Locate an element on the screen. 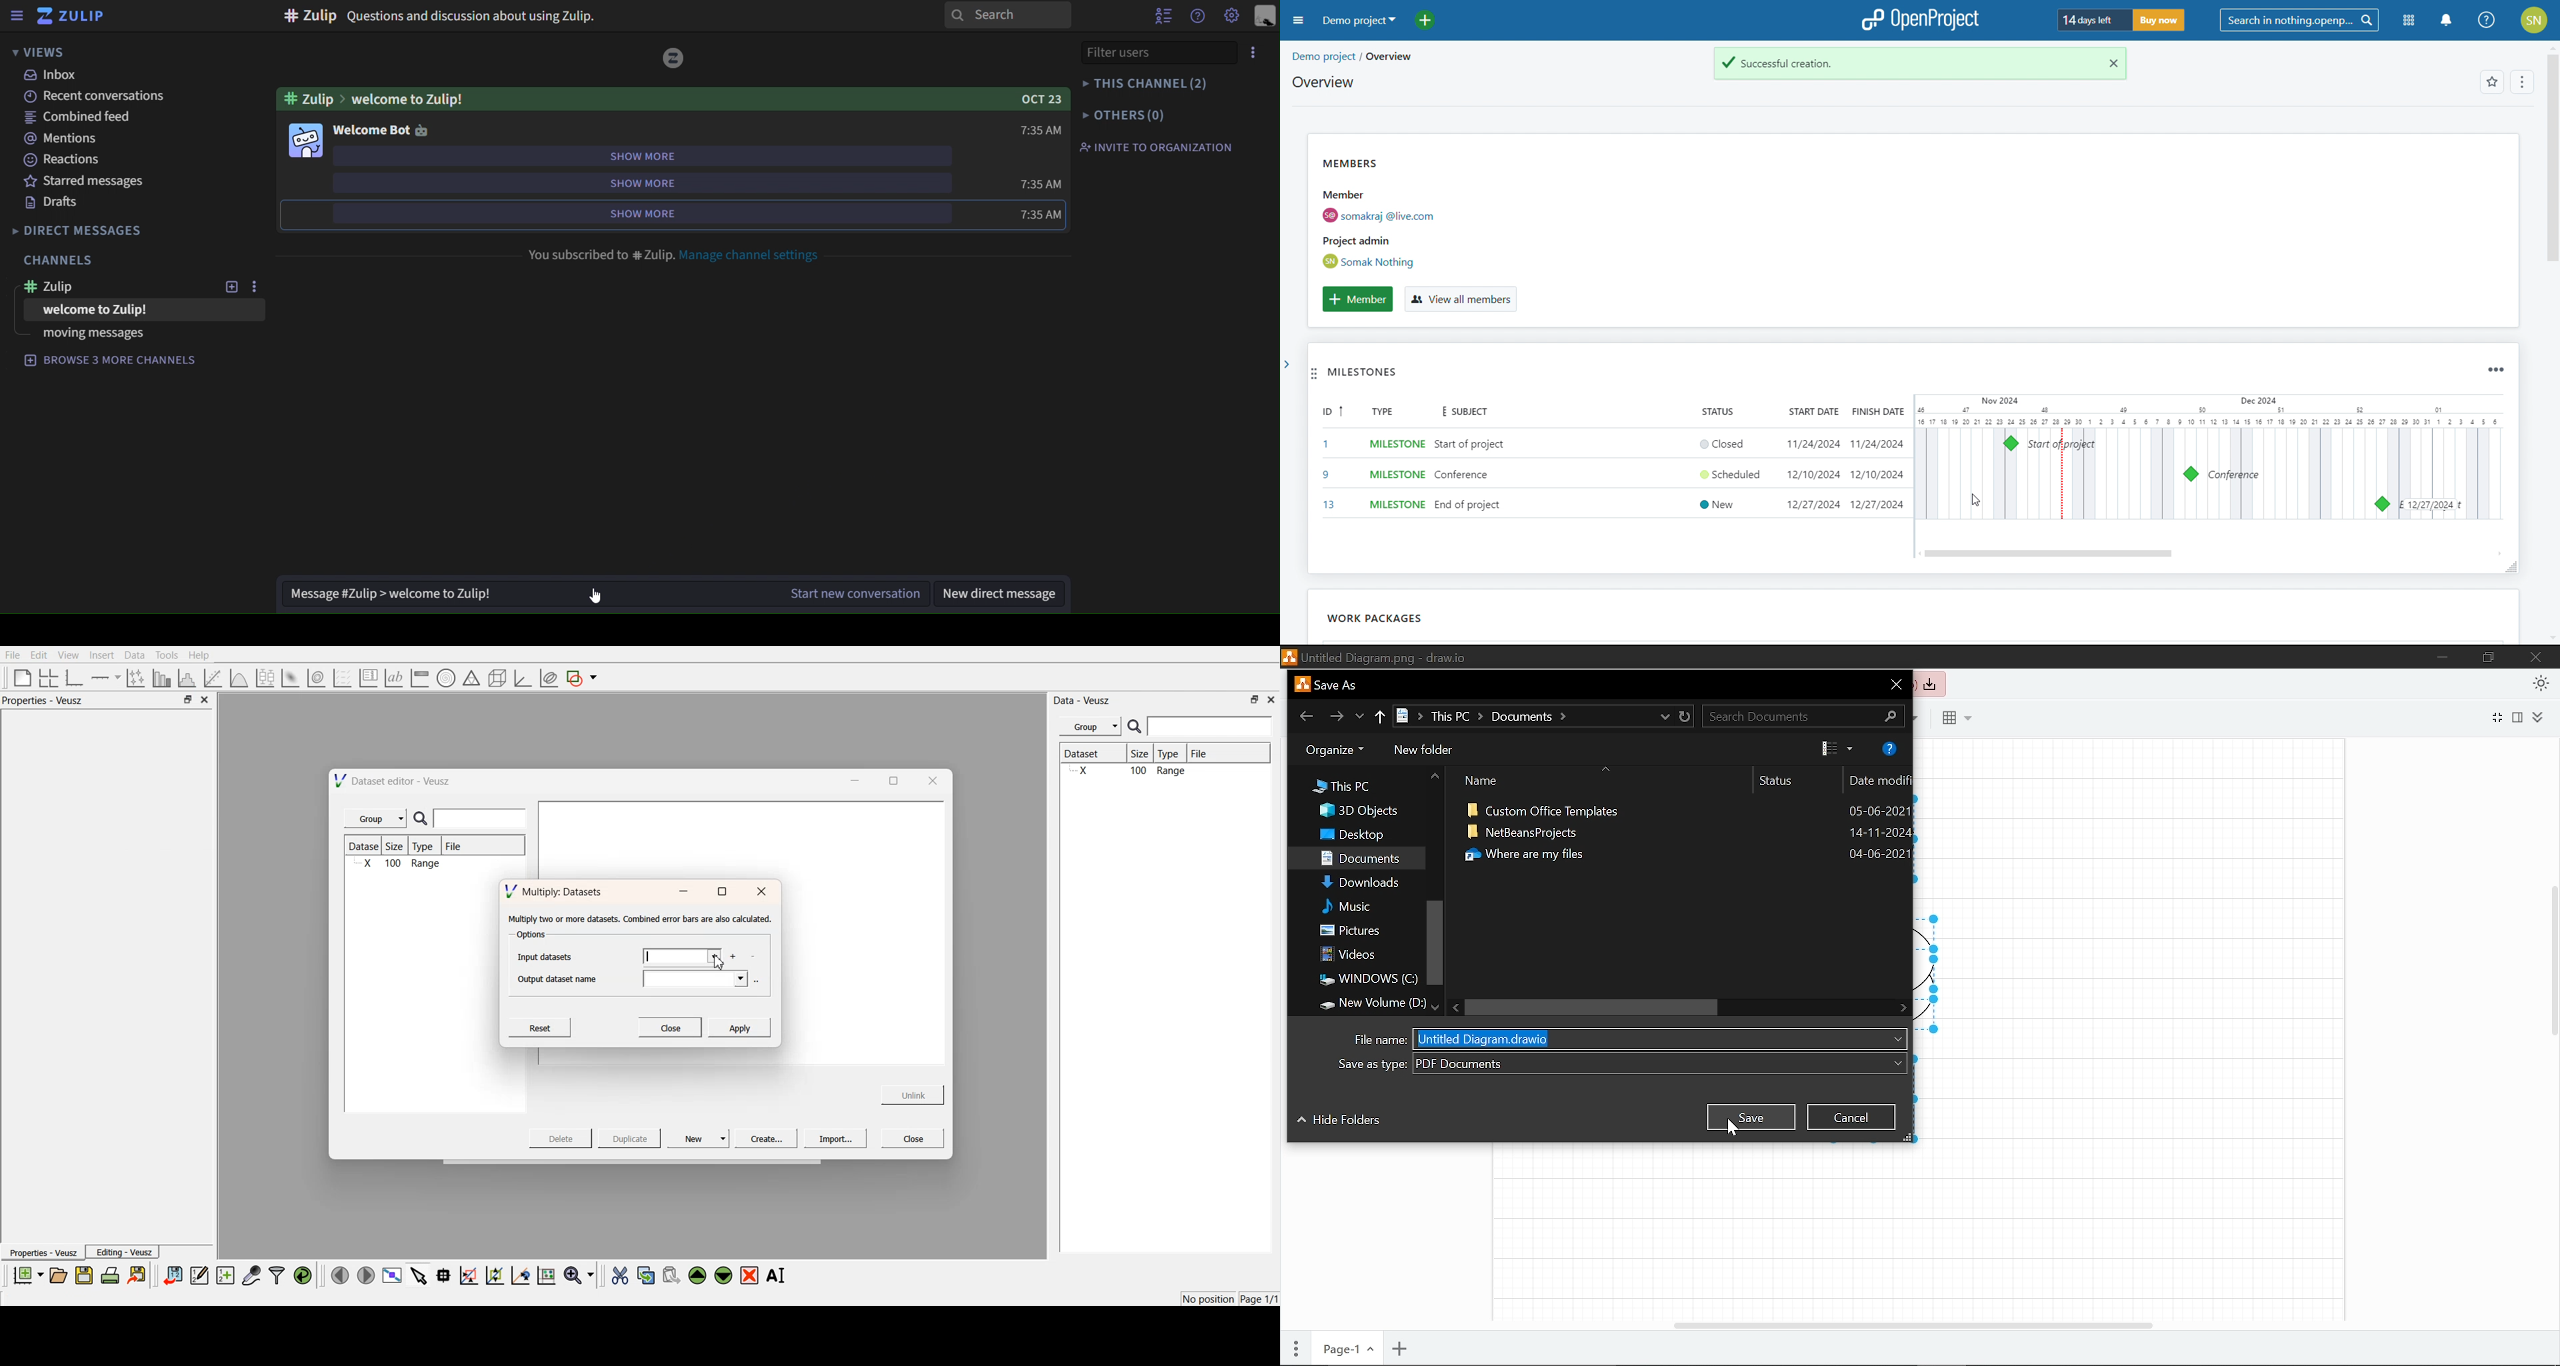 This screenshot has width=2576, height=1372. milestone 13 is located at coordinates (2381, 505).